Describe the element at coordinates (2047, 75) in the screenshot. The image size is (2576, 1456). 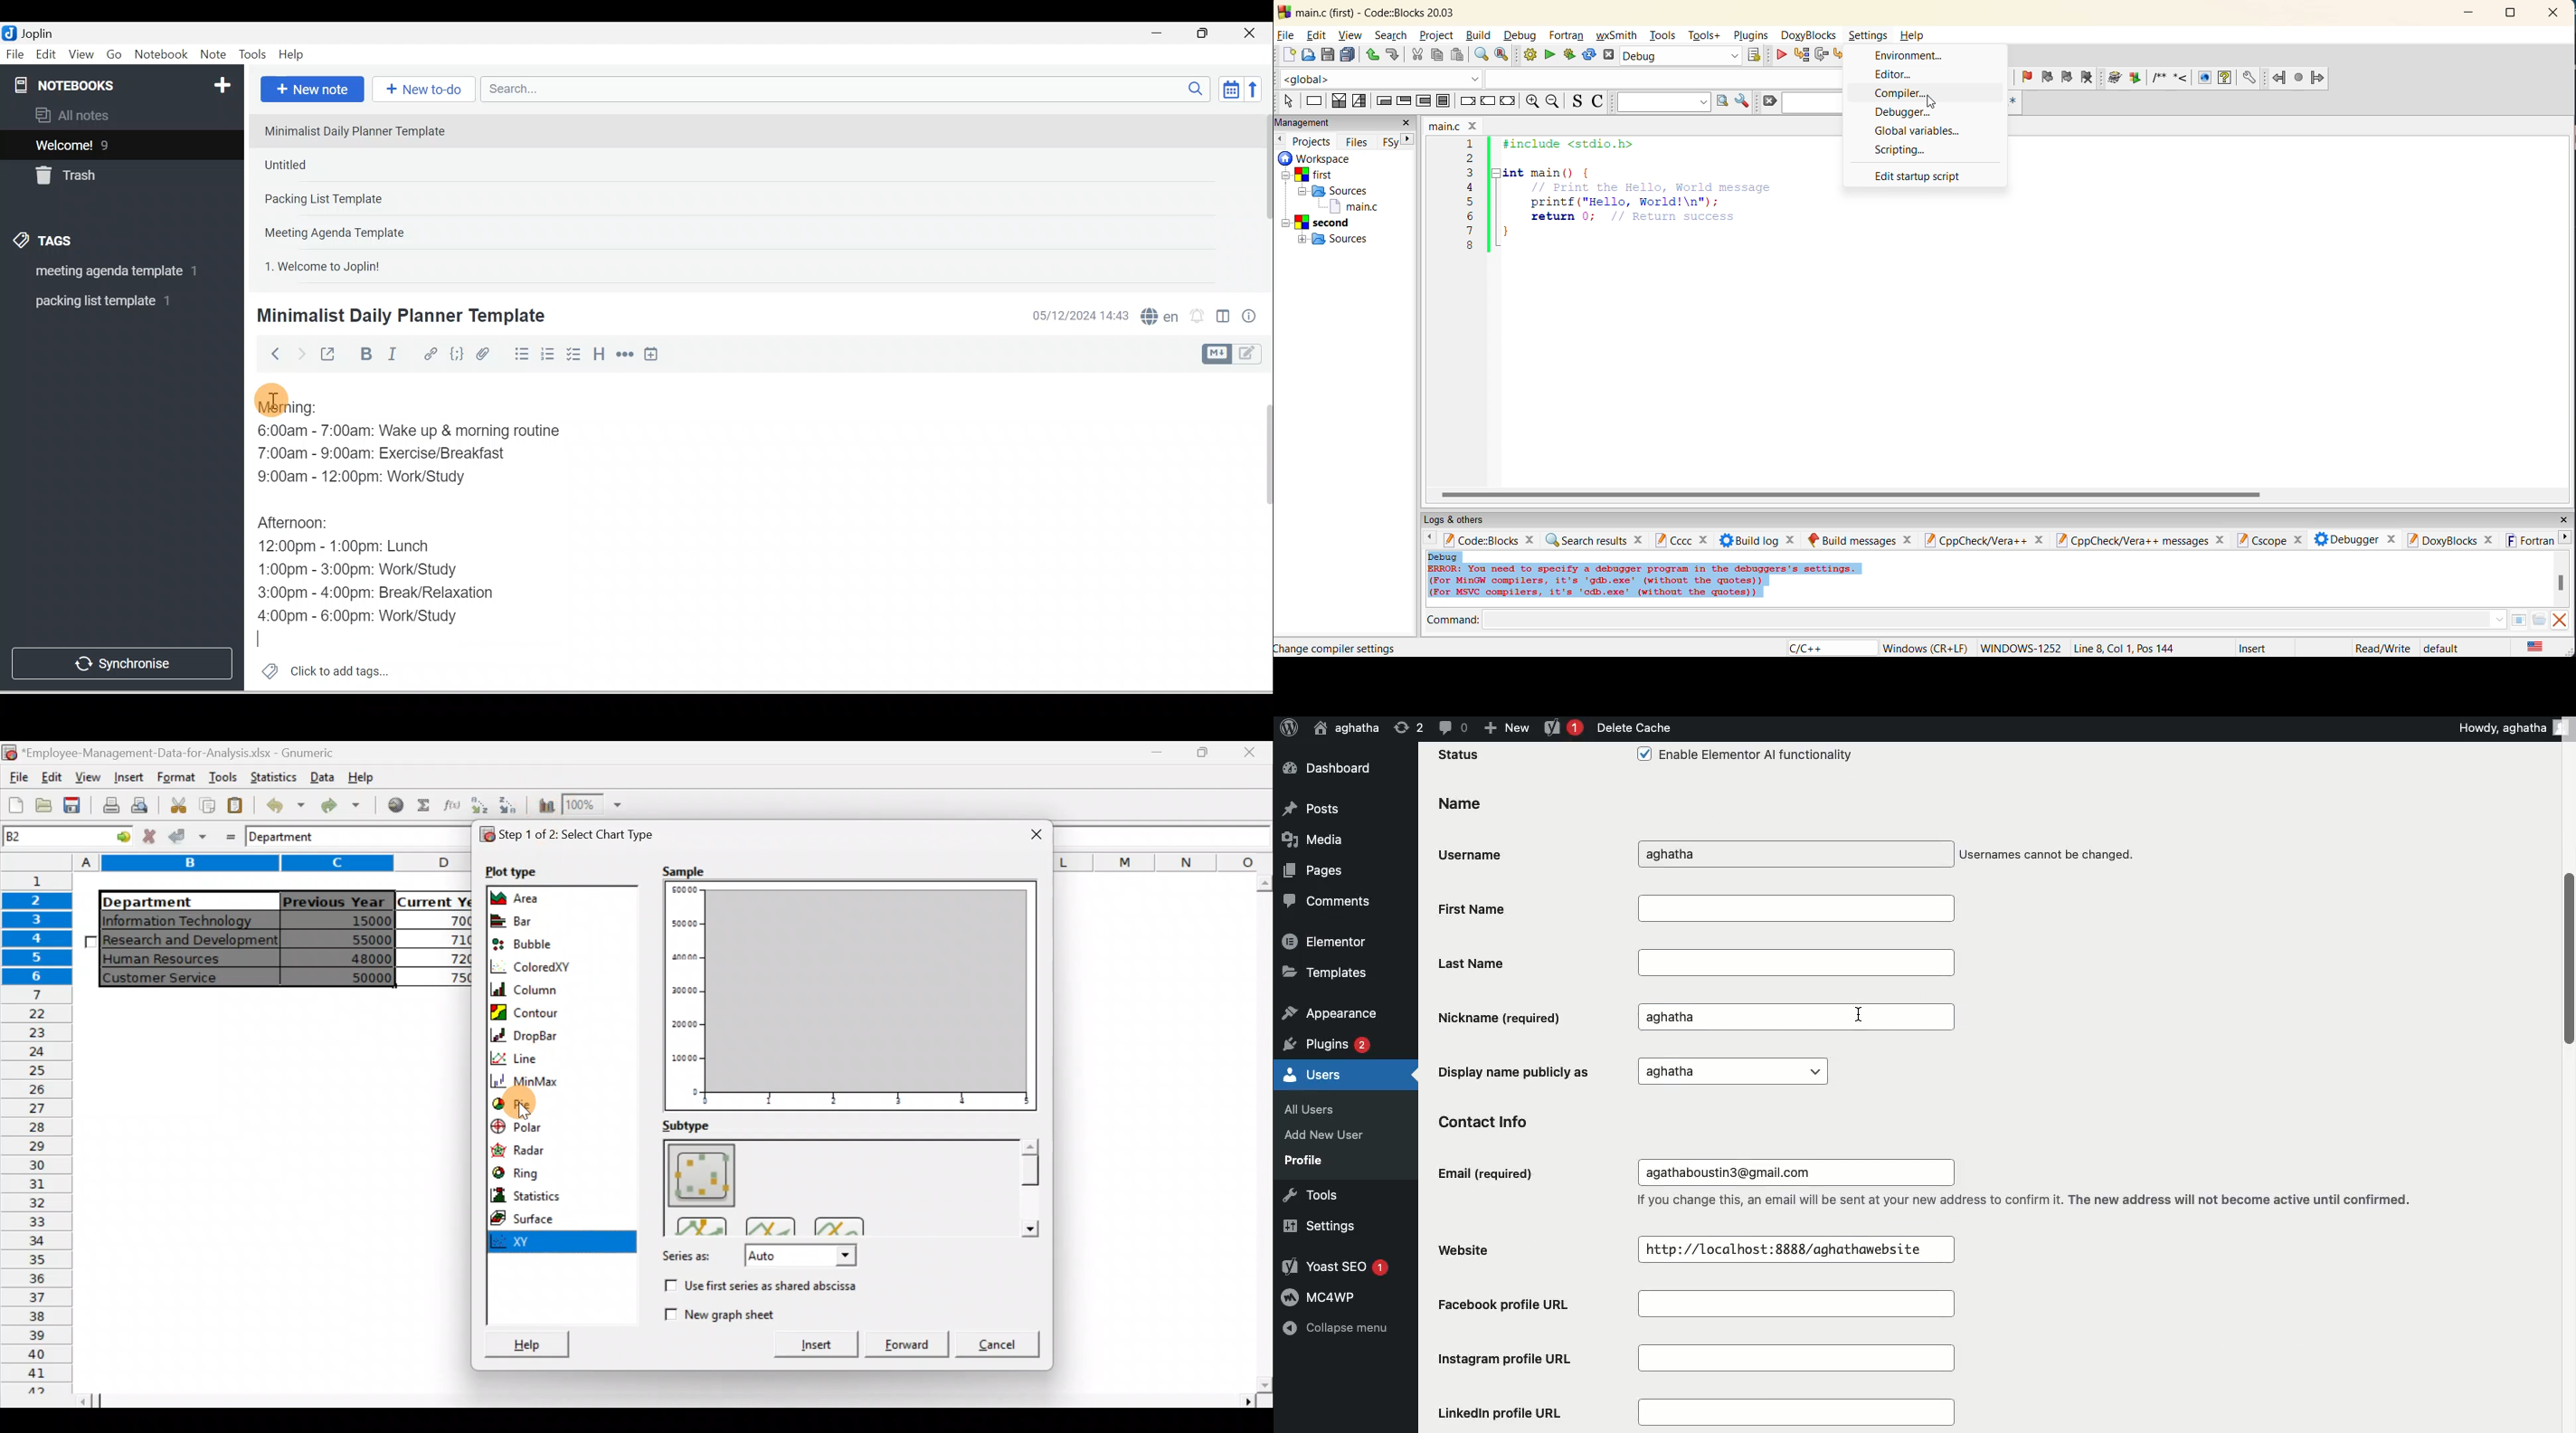
I see `previous bookmark` at that location.